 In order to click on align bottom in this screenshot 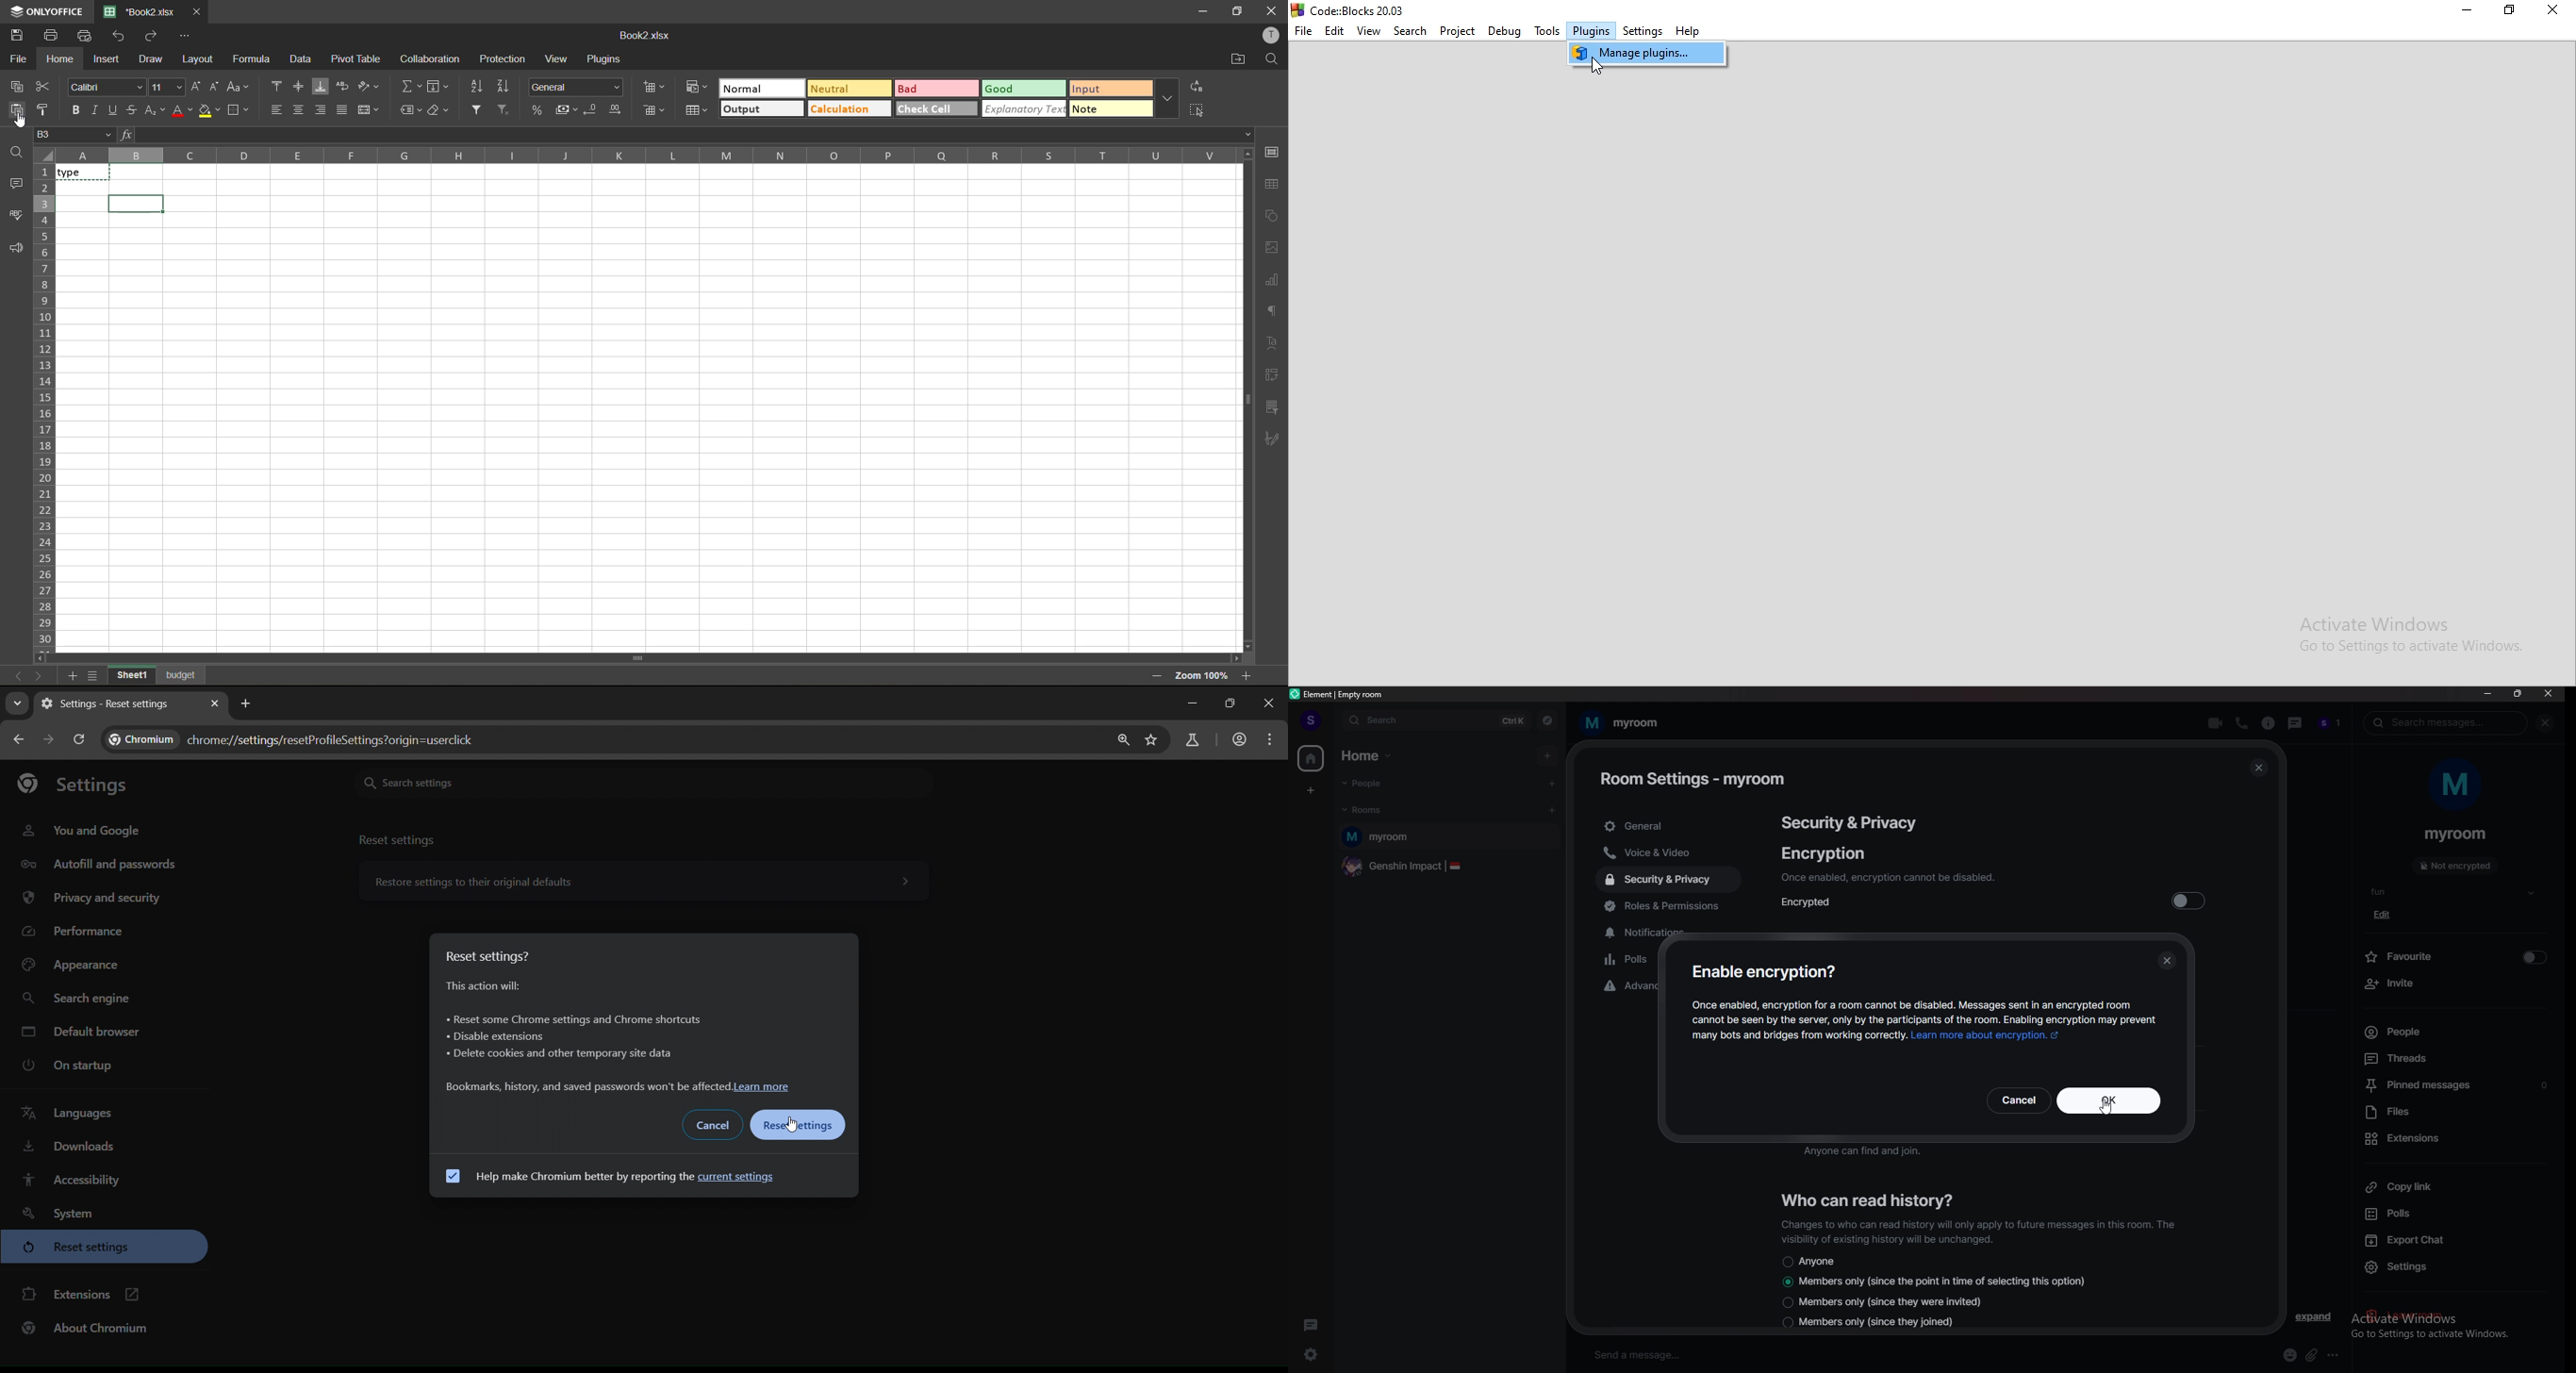, I will do `click(321, 110)`.